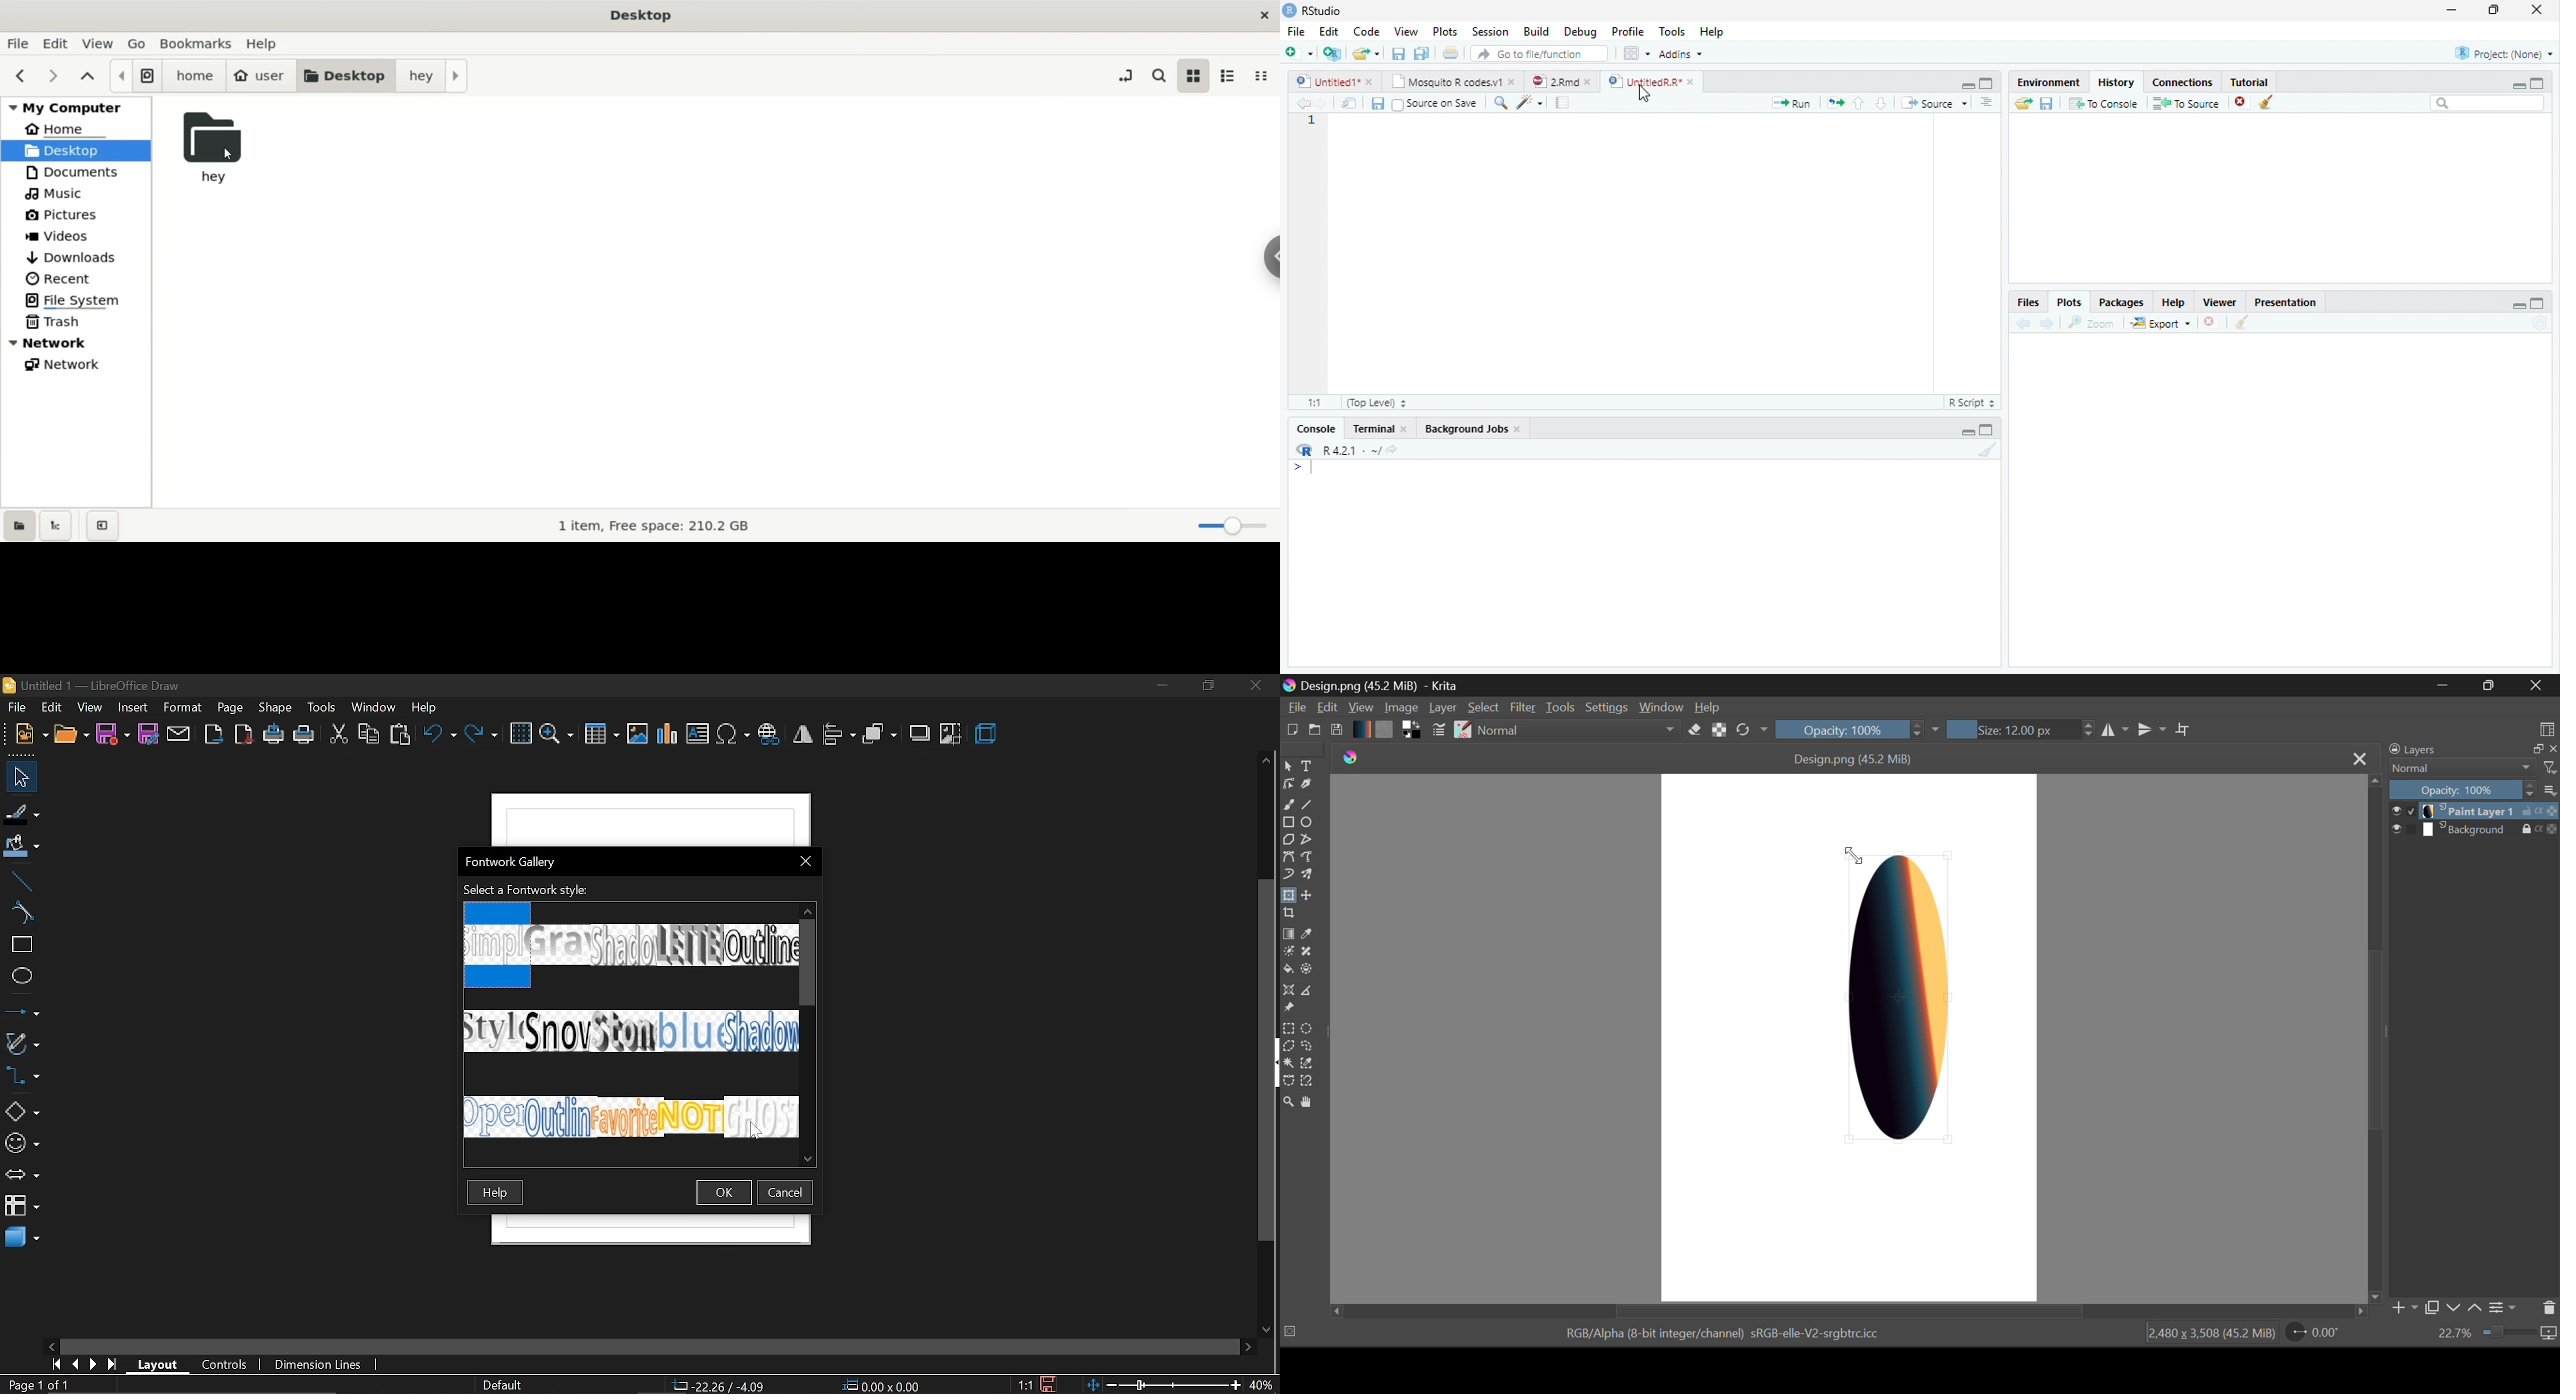 This screenshot has width=2576, height=1400. I want to click on Export, so click(2160, 325).